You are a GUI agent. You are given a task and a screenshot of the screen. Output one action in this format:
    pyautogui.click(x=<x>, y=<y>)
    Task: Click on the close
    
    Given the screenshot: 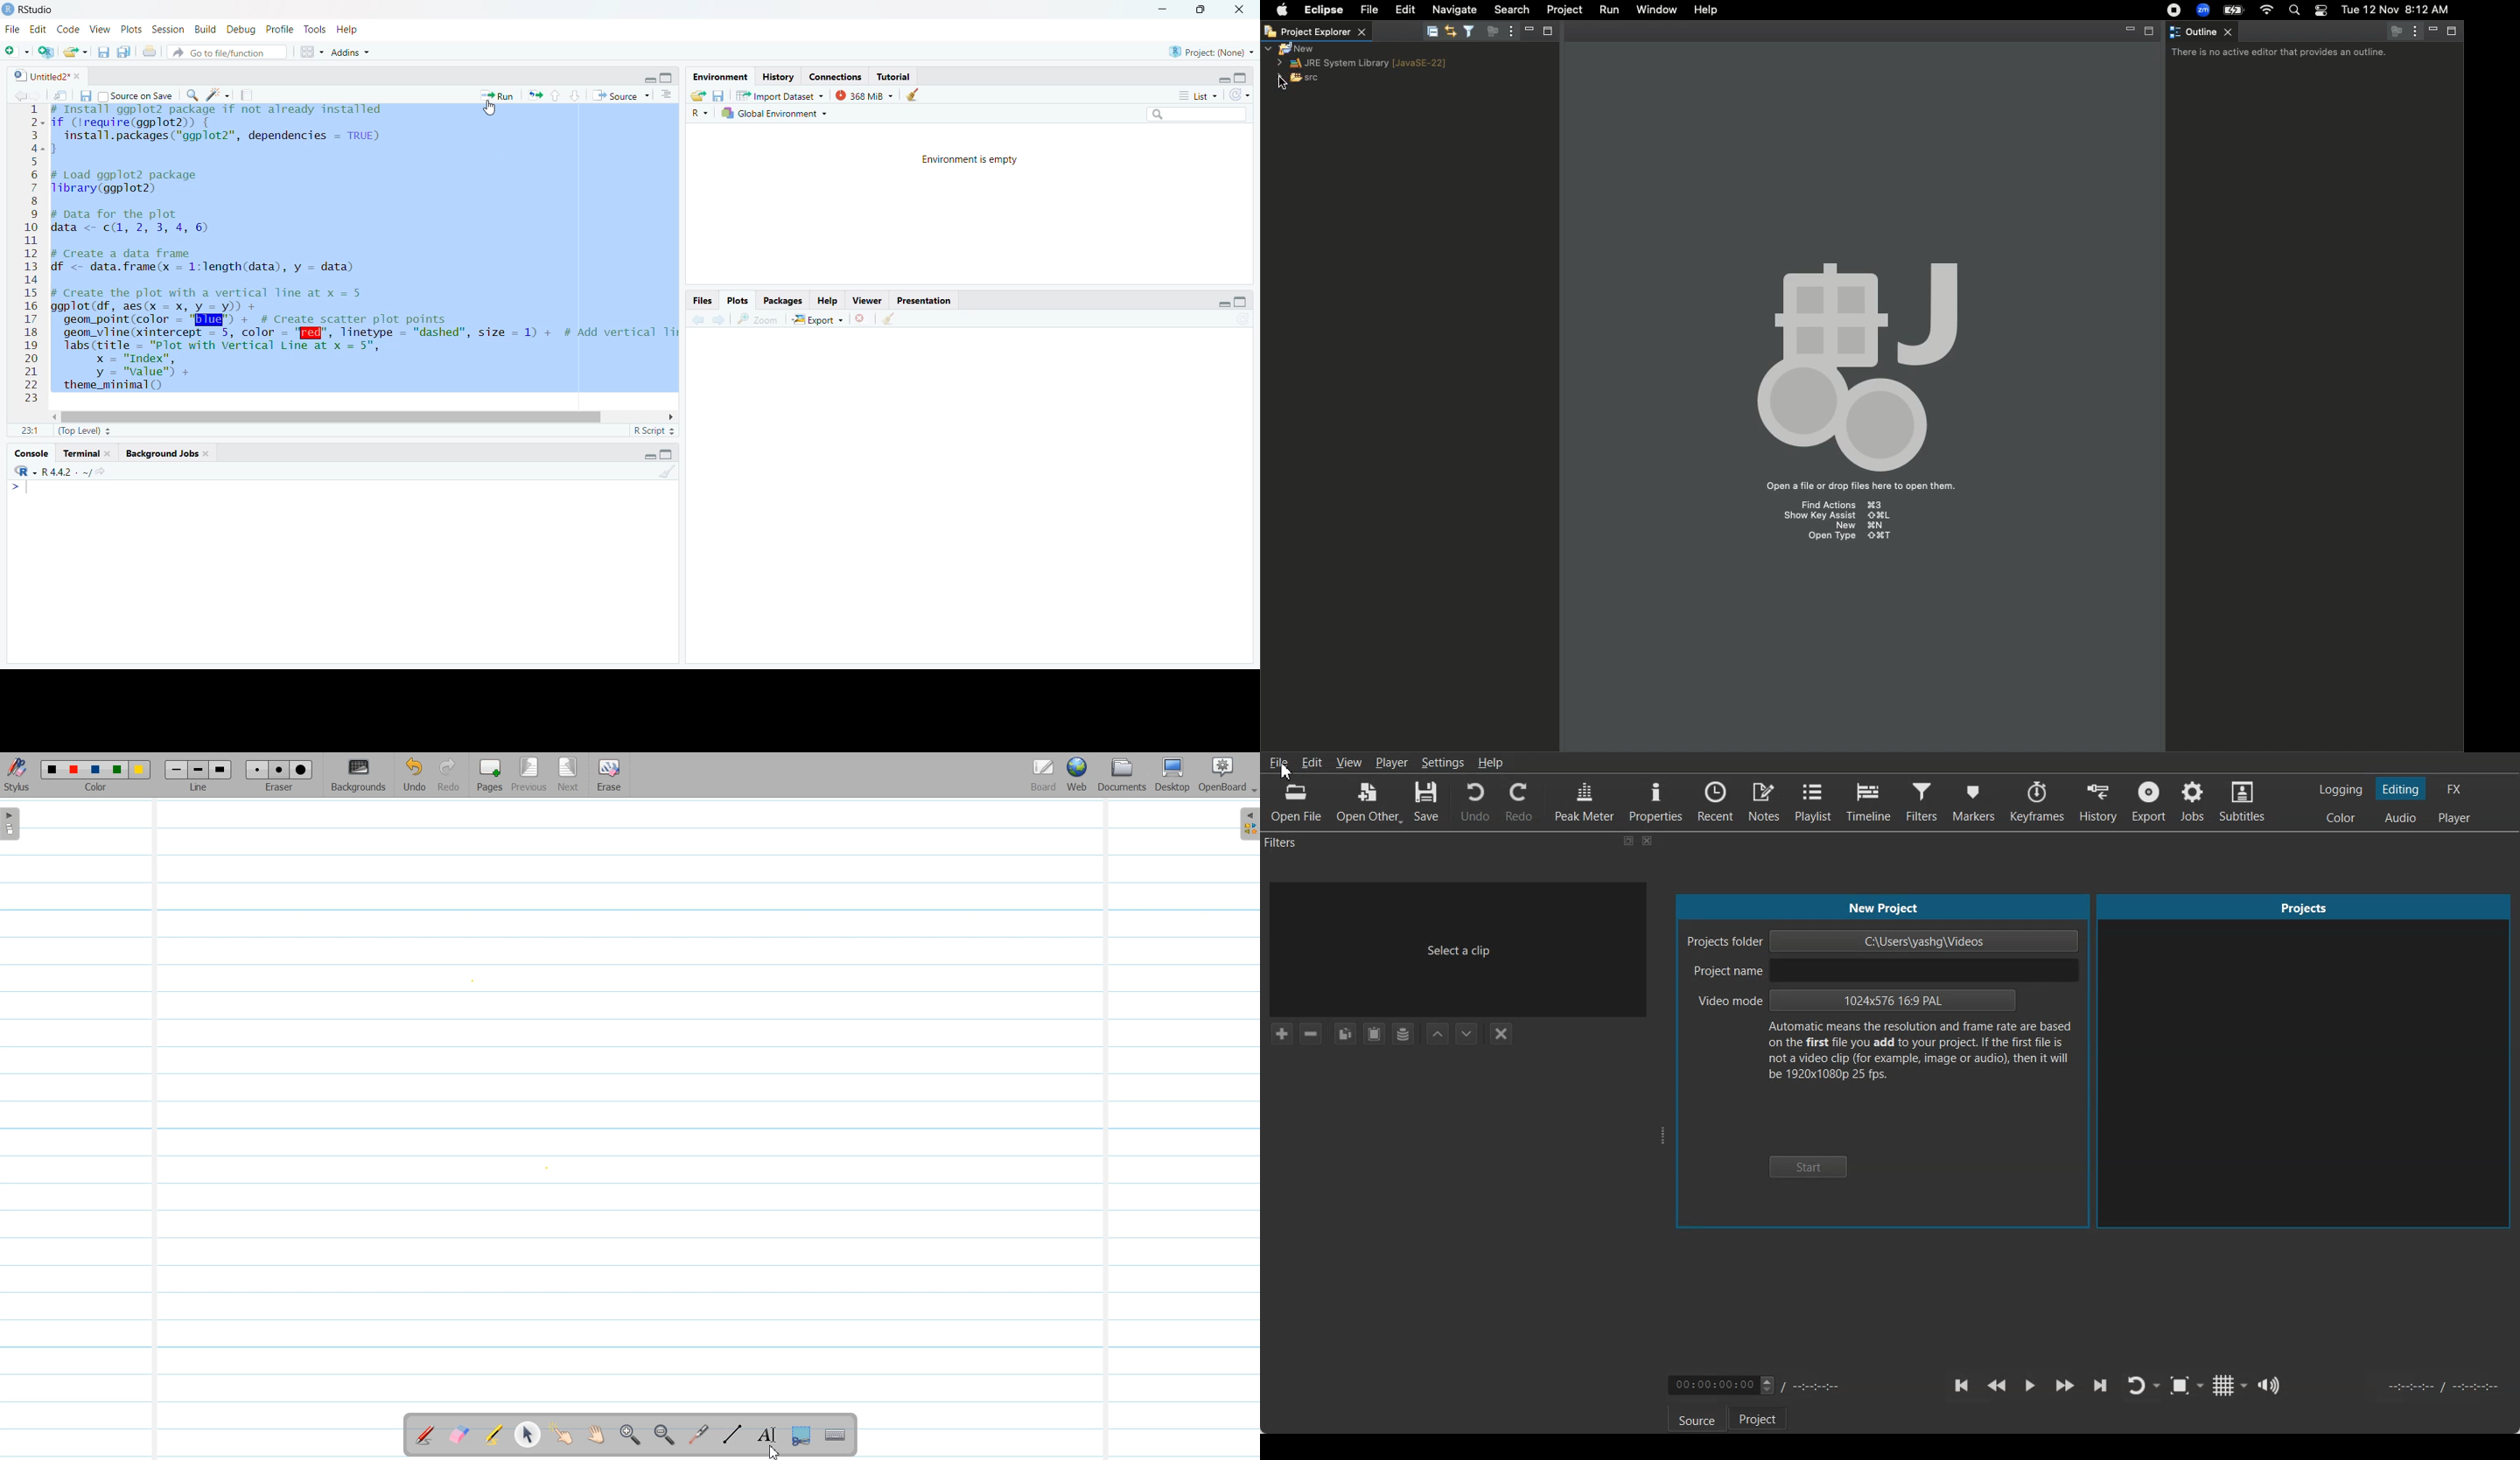 What is the action you would take?
    pyautogui.click(x=1244, y=10)
    